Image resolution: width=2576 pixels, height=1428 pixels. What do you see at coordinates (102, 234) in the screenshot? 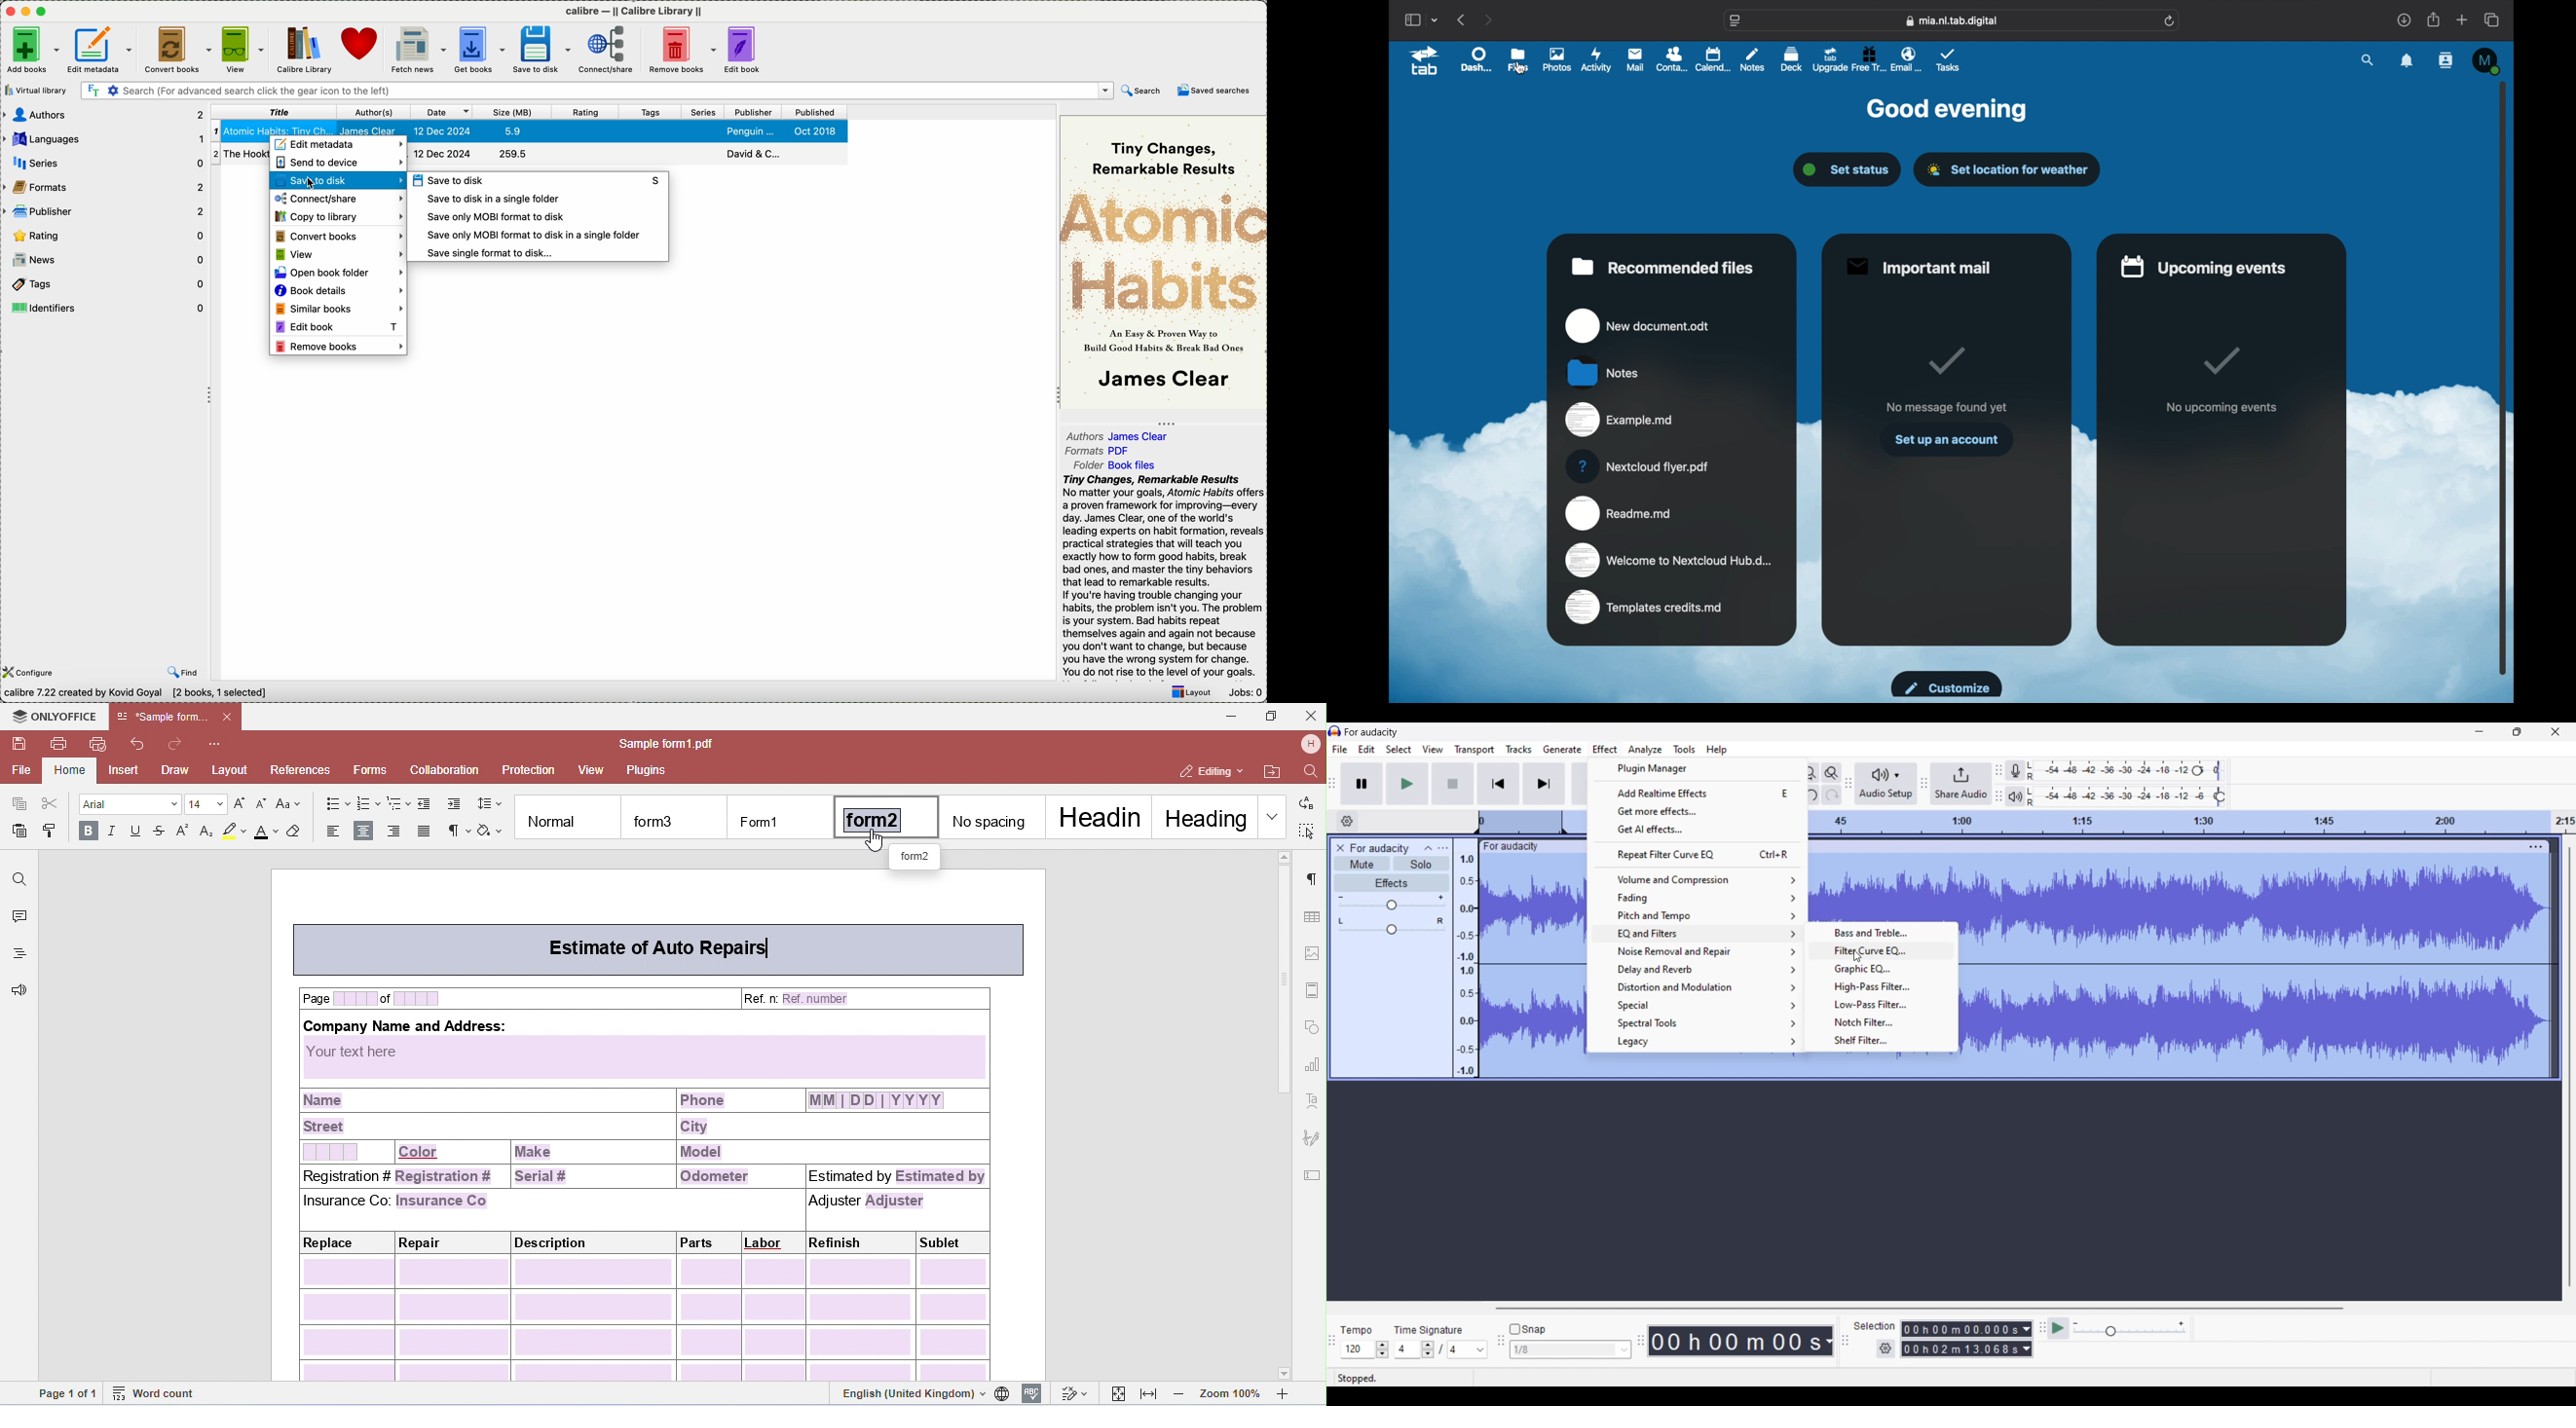
I see `rating` at bounding box center [102, 234].